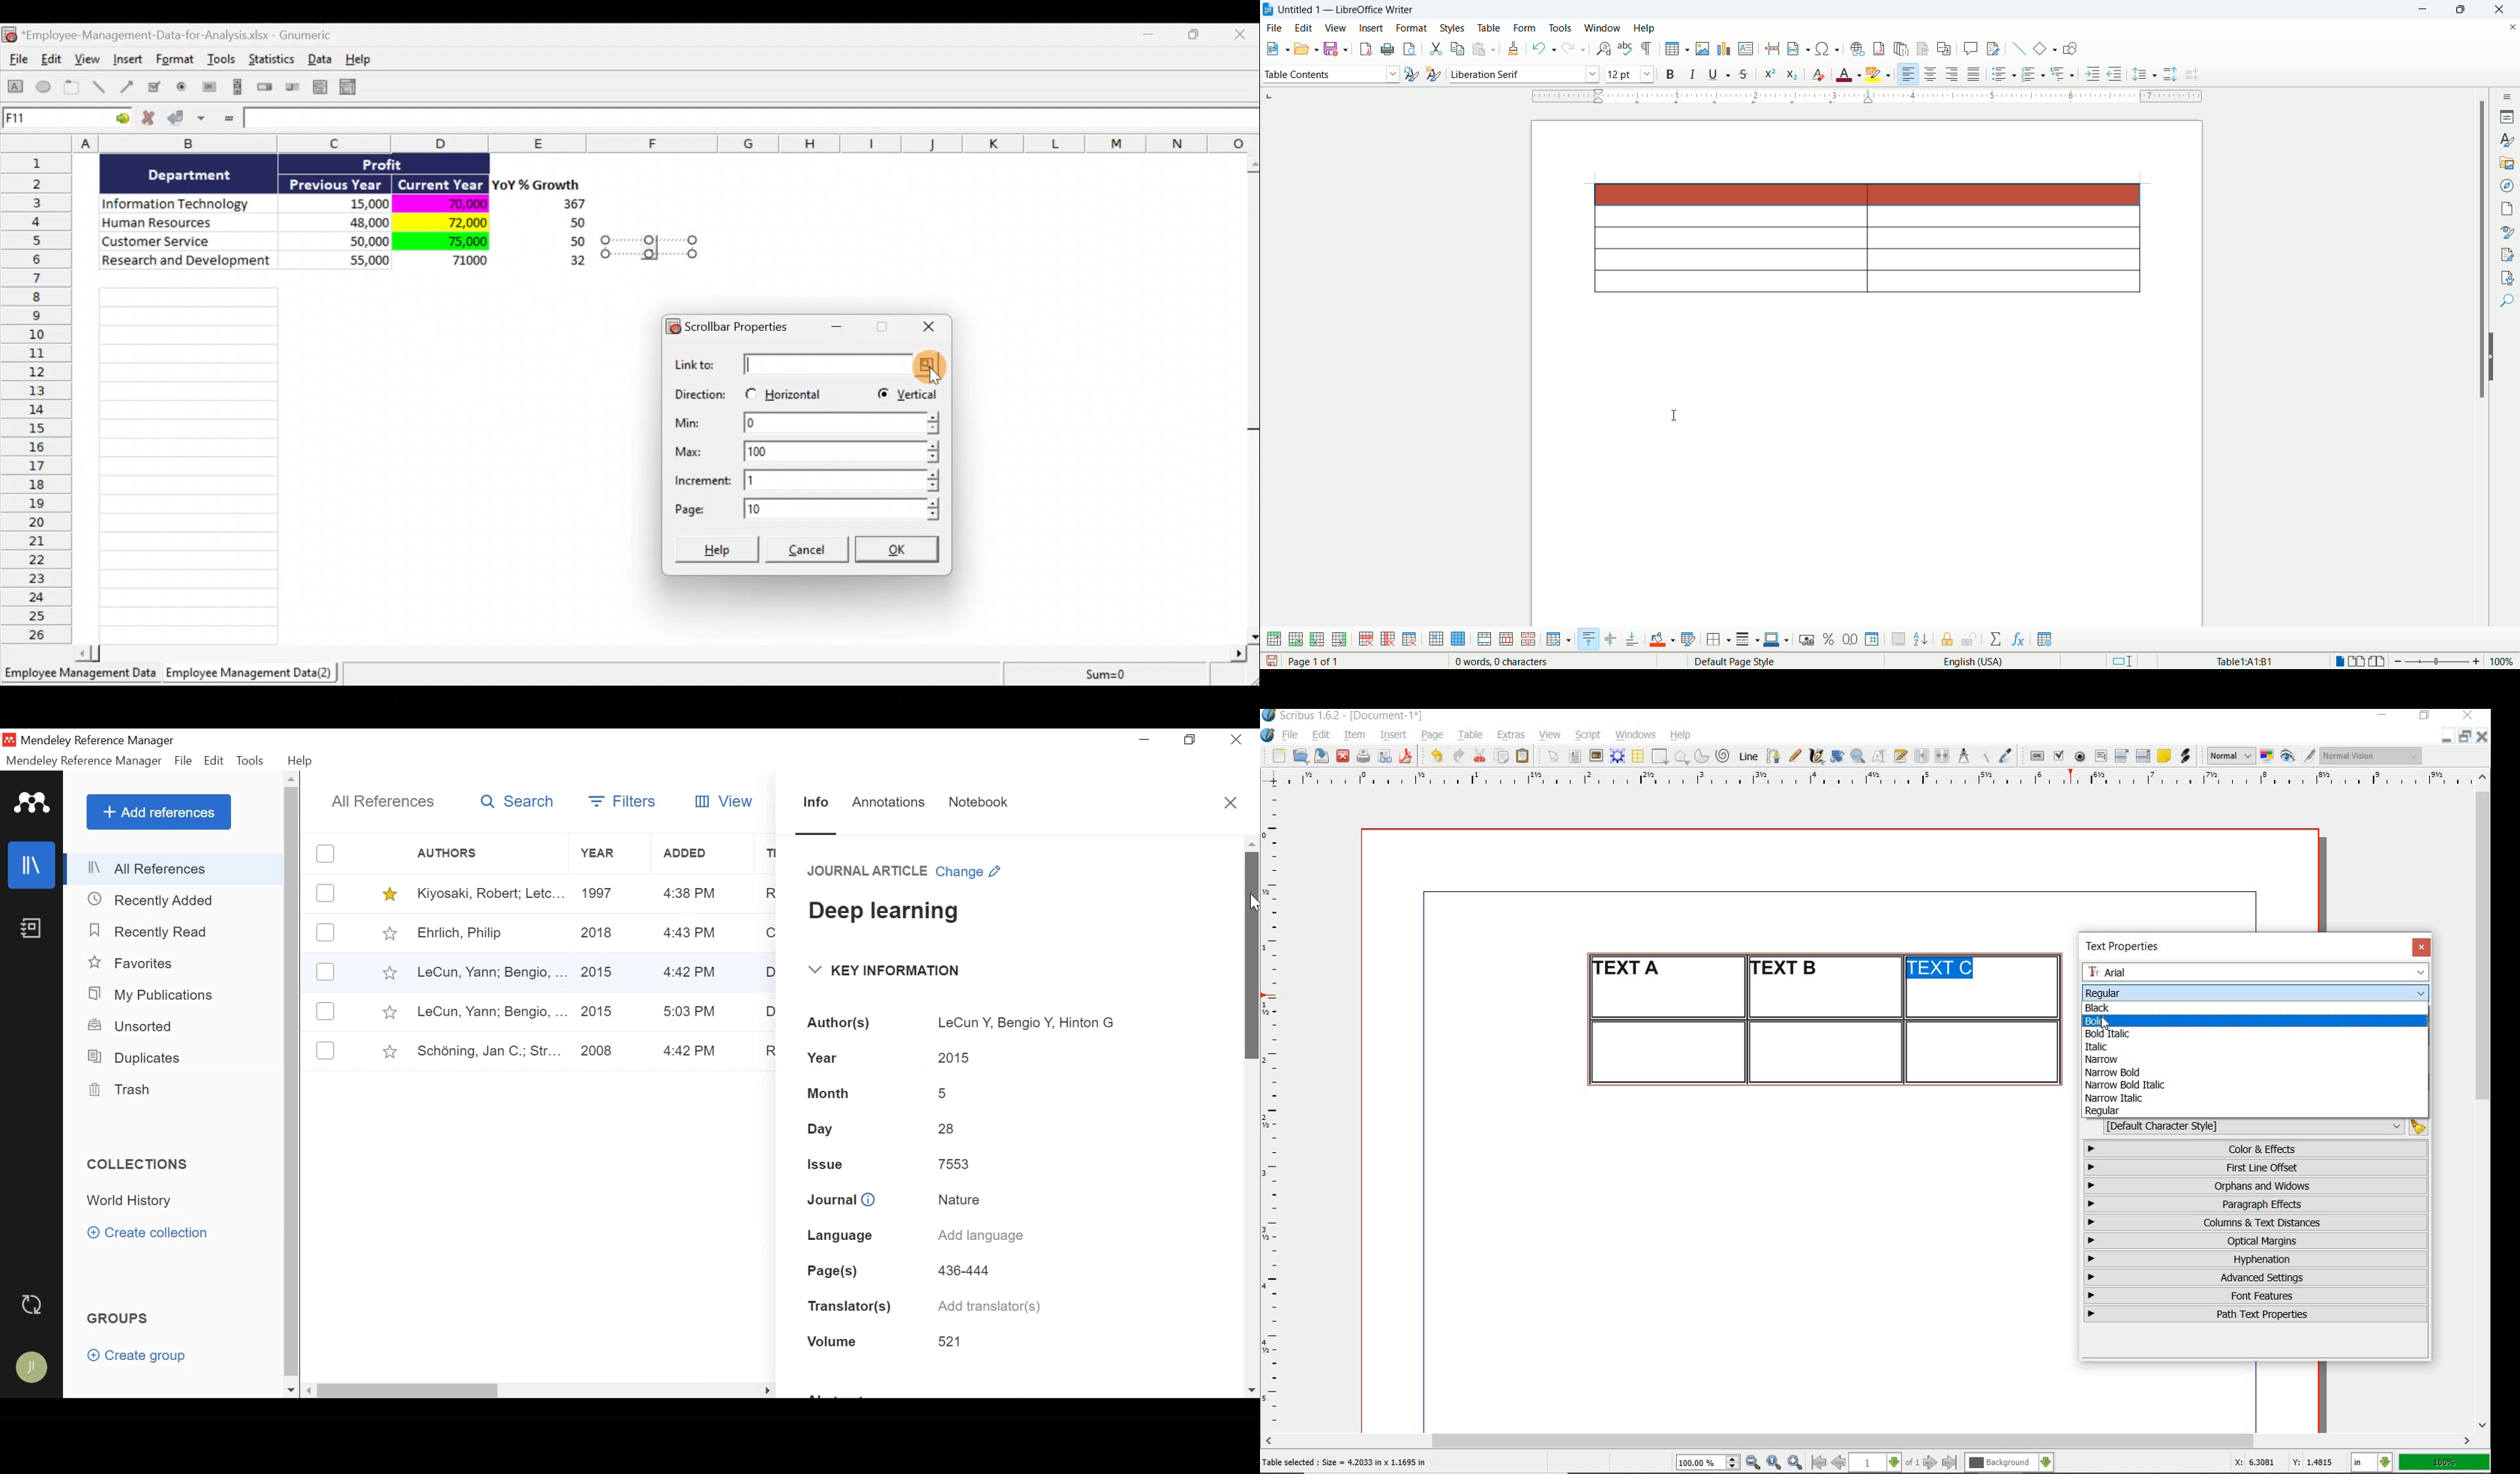 The width and height of the screenshot is (2520, 1484). Describe the element at coordinates (1345, 1462) in the screenshot. I see `Table selected : Size = 4.2033 in x 1.1695 in` at that location.